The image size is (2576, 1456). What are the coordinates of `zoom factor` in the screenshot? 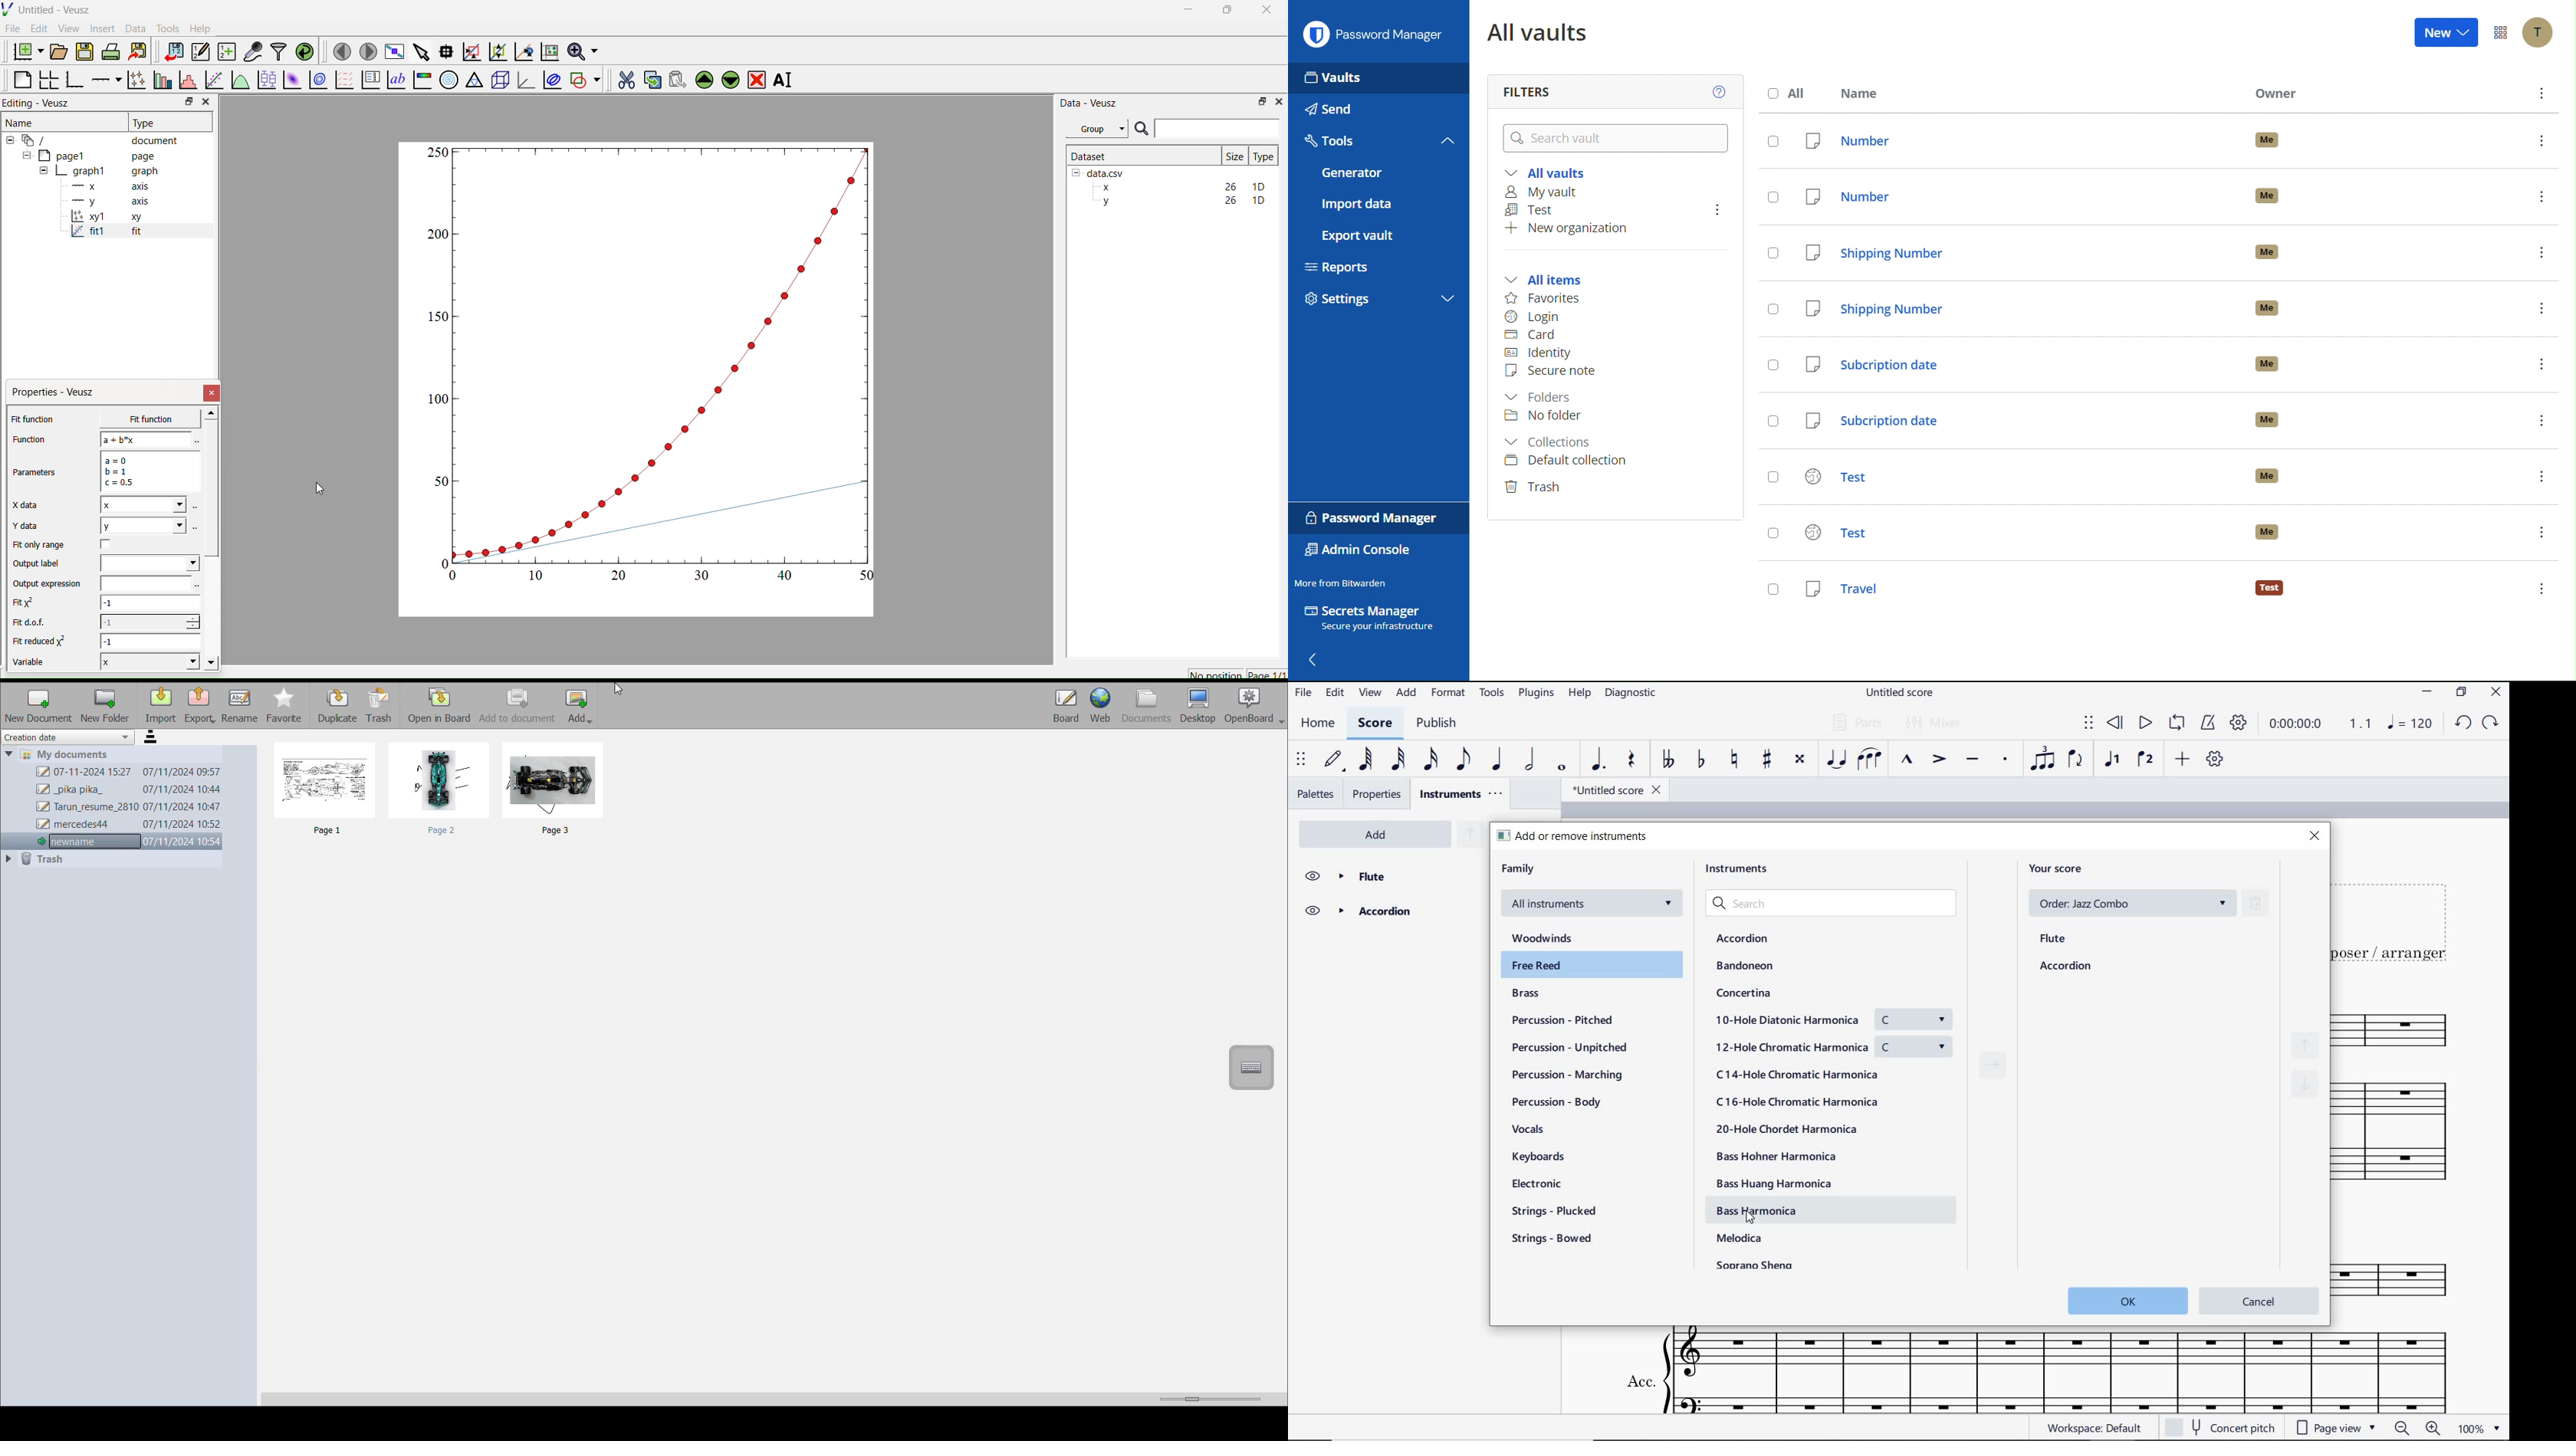 It's located at (2469, 1429).